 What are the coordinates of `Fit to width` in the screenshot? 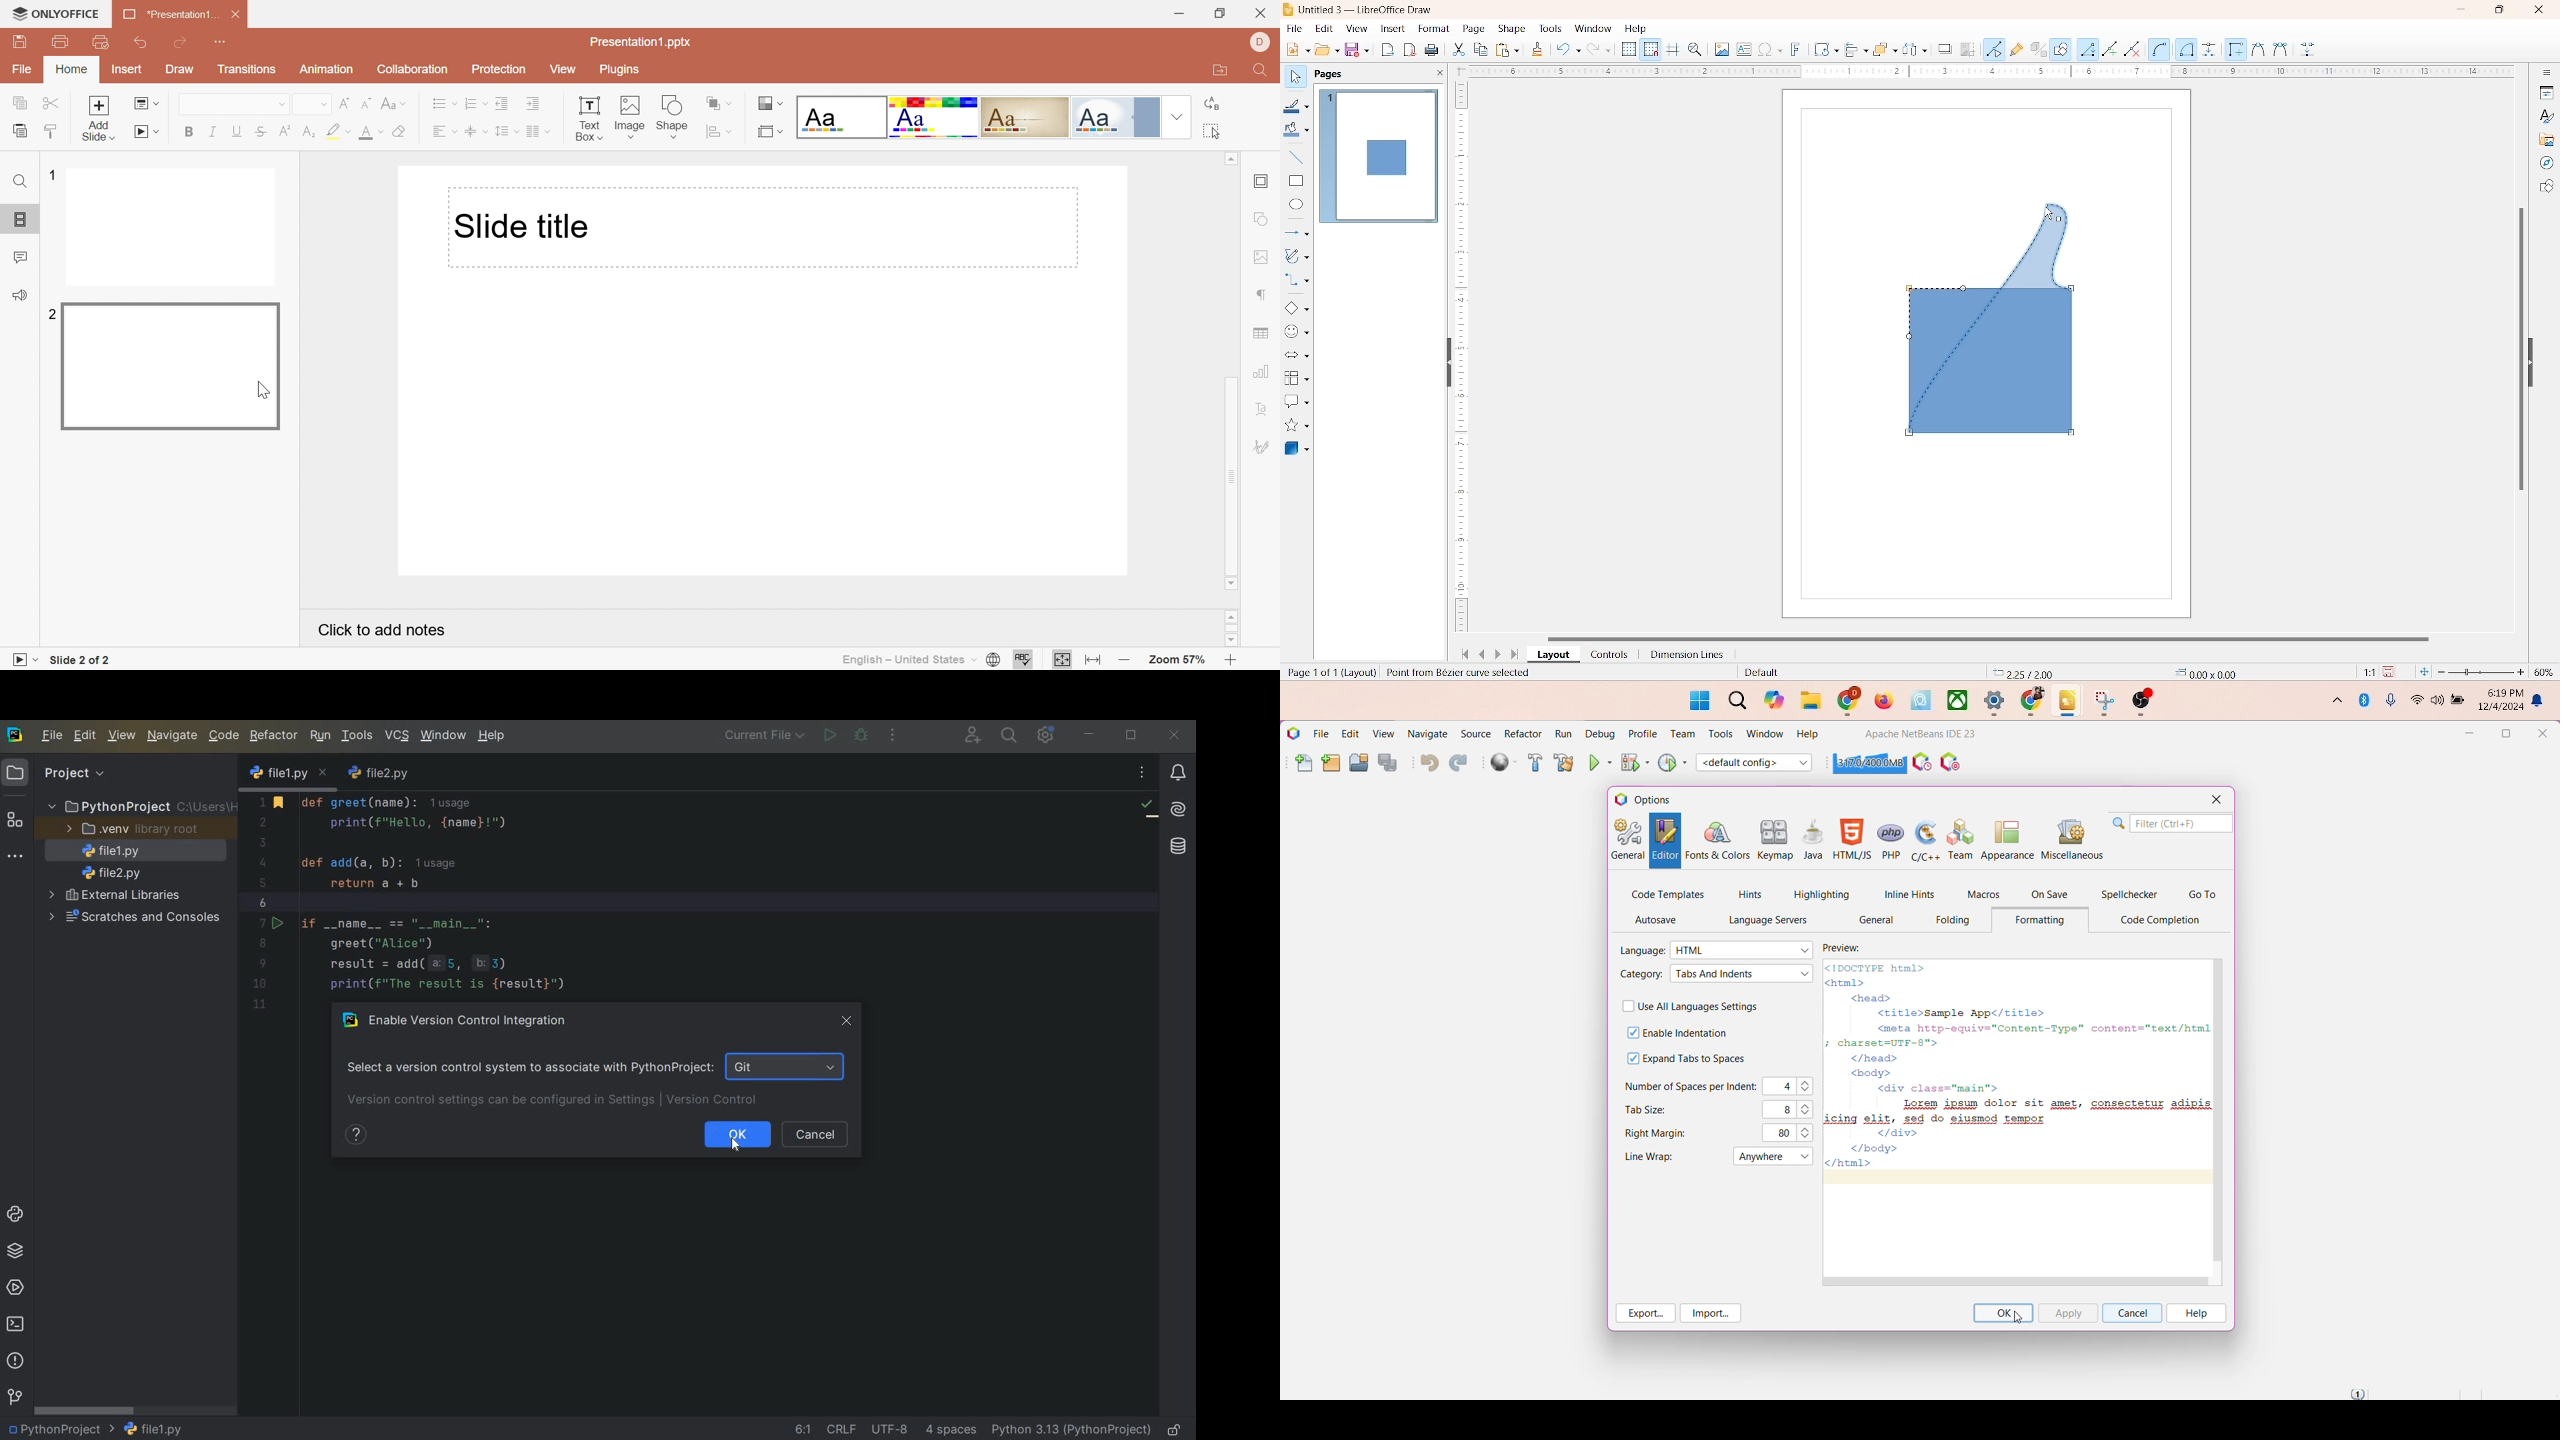 It's located at (1093, 661).